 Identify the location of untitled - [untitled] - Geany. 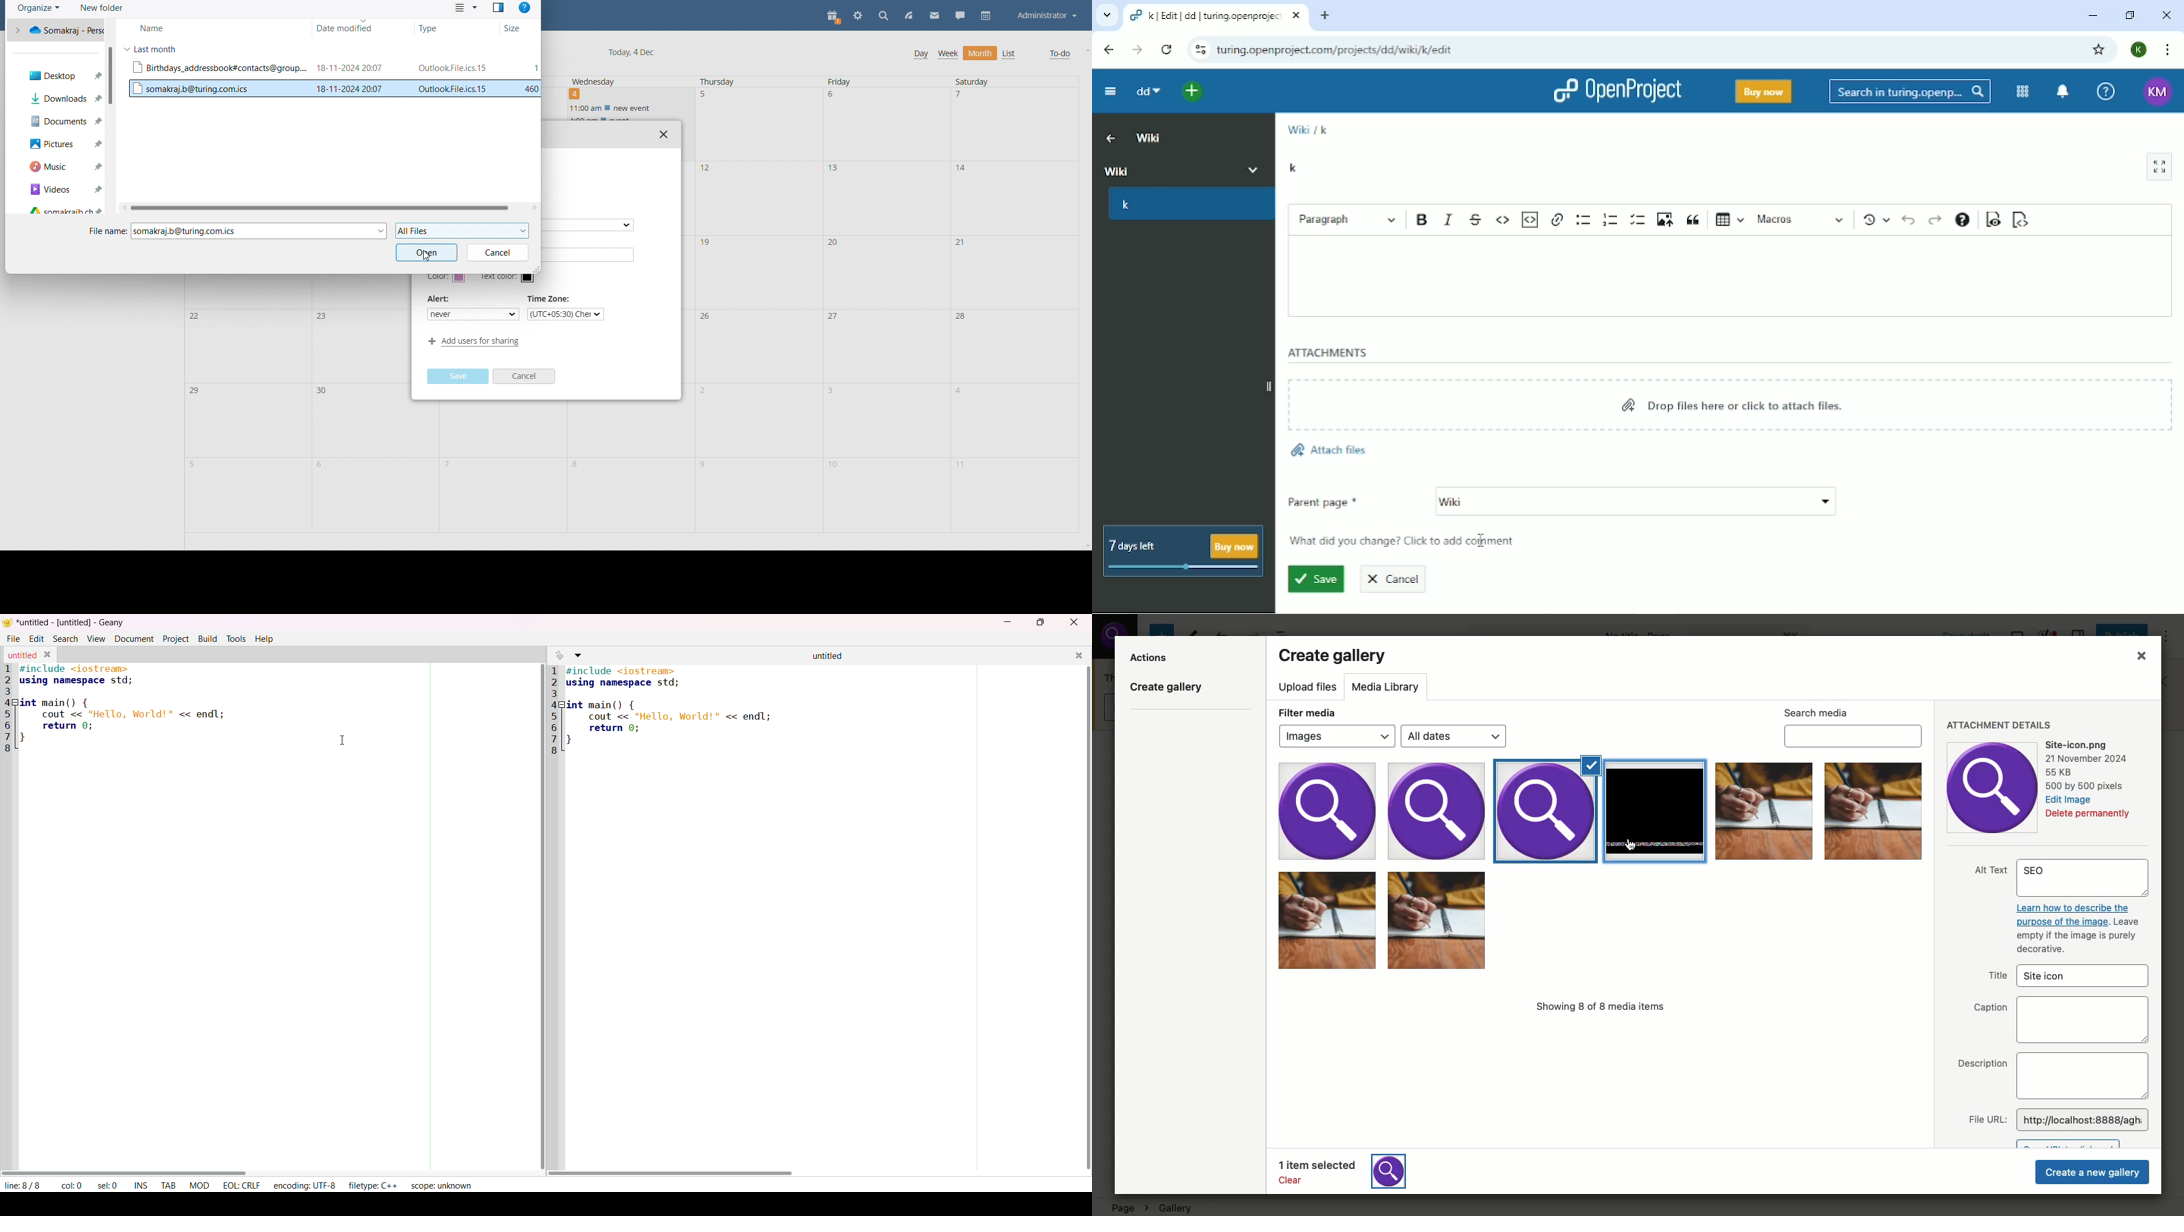
(71, 623).